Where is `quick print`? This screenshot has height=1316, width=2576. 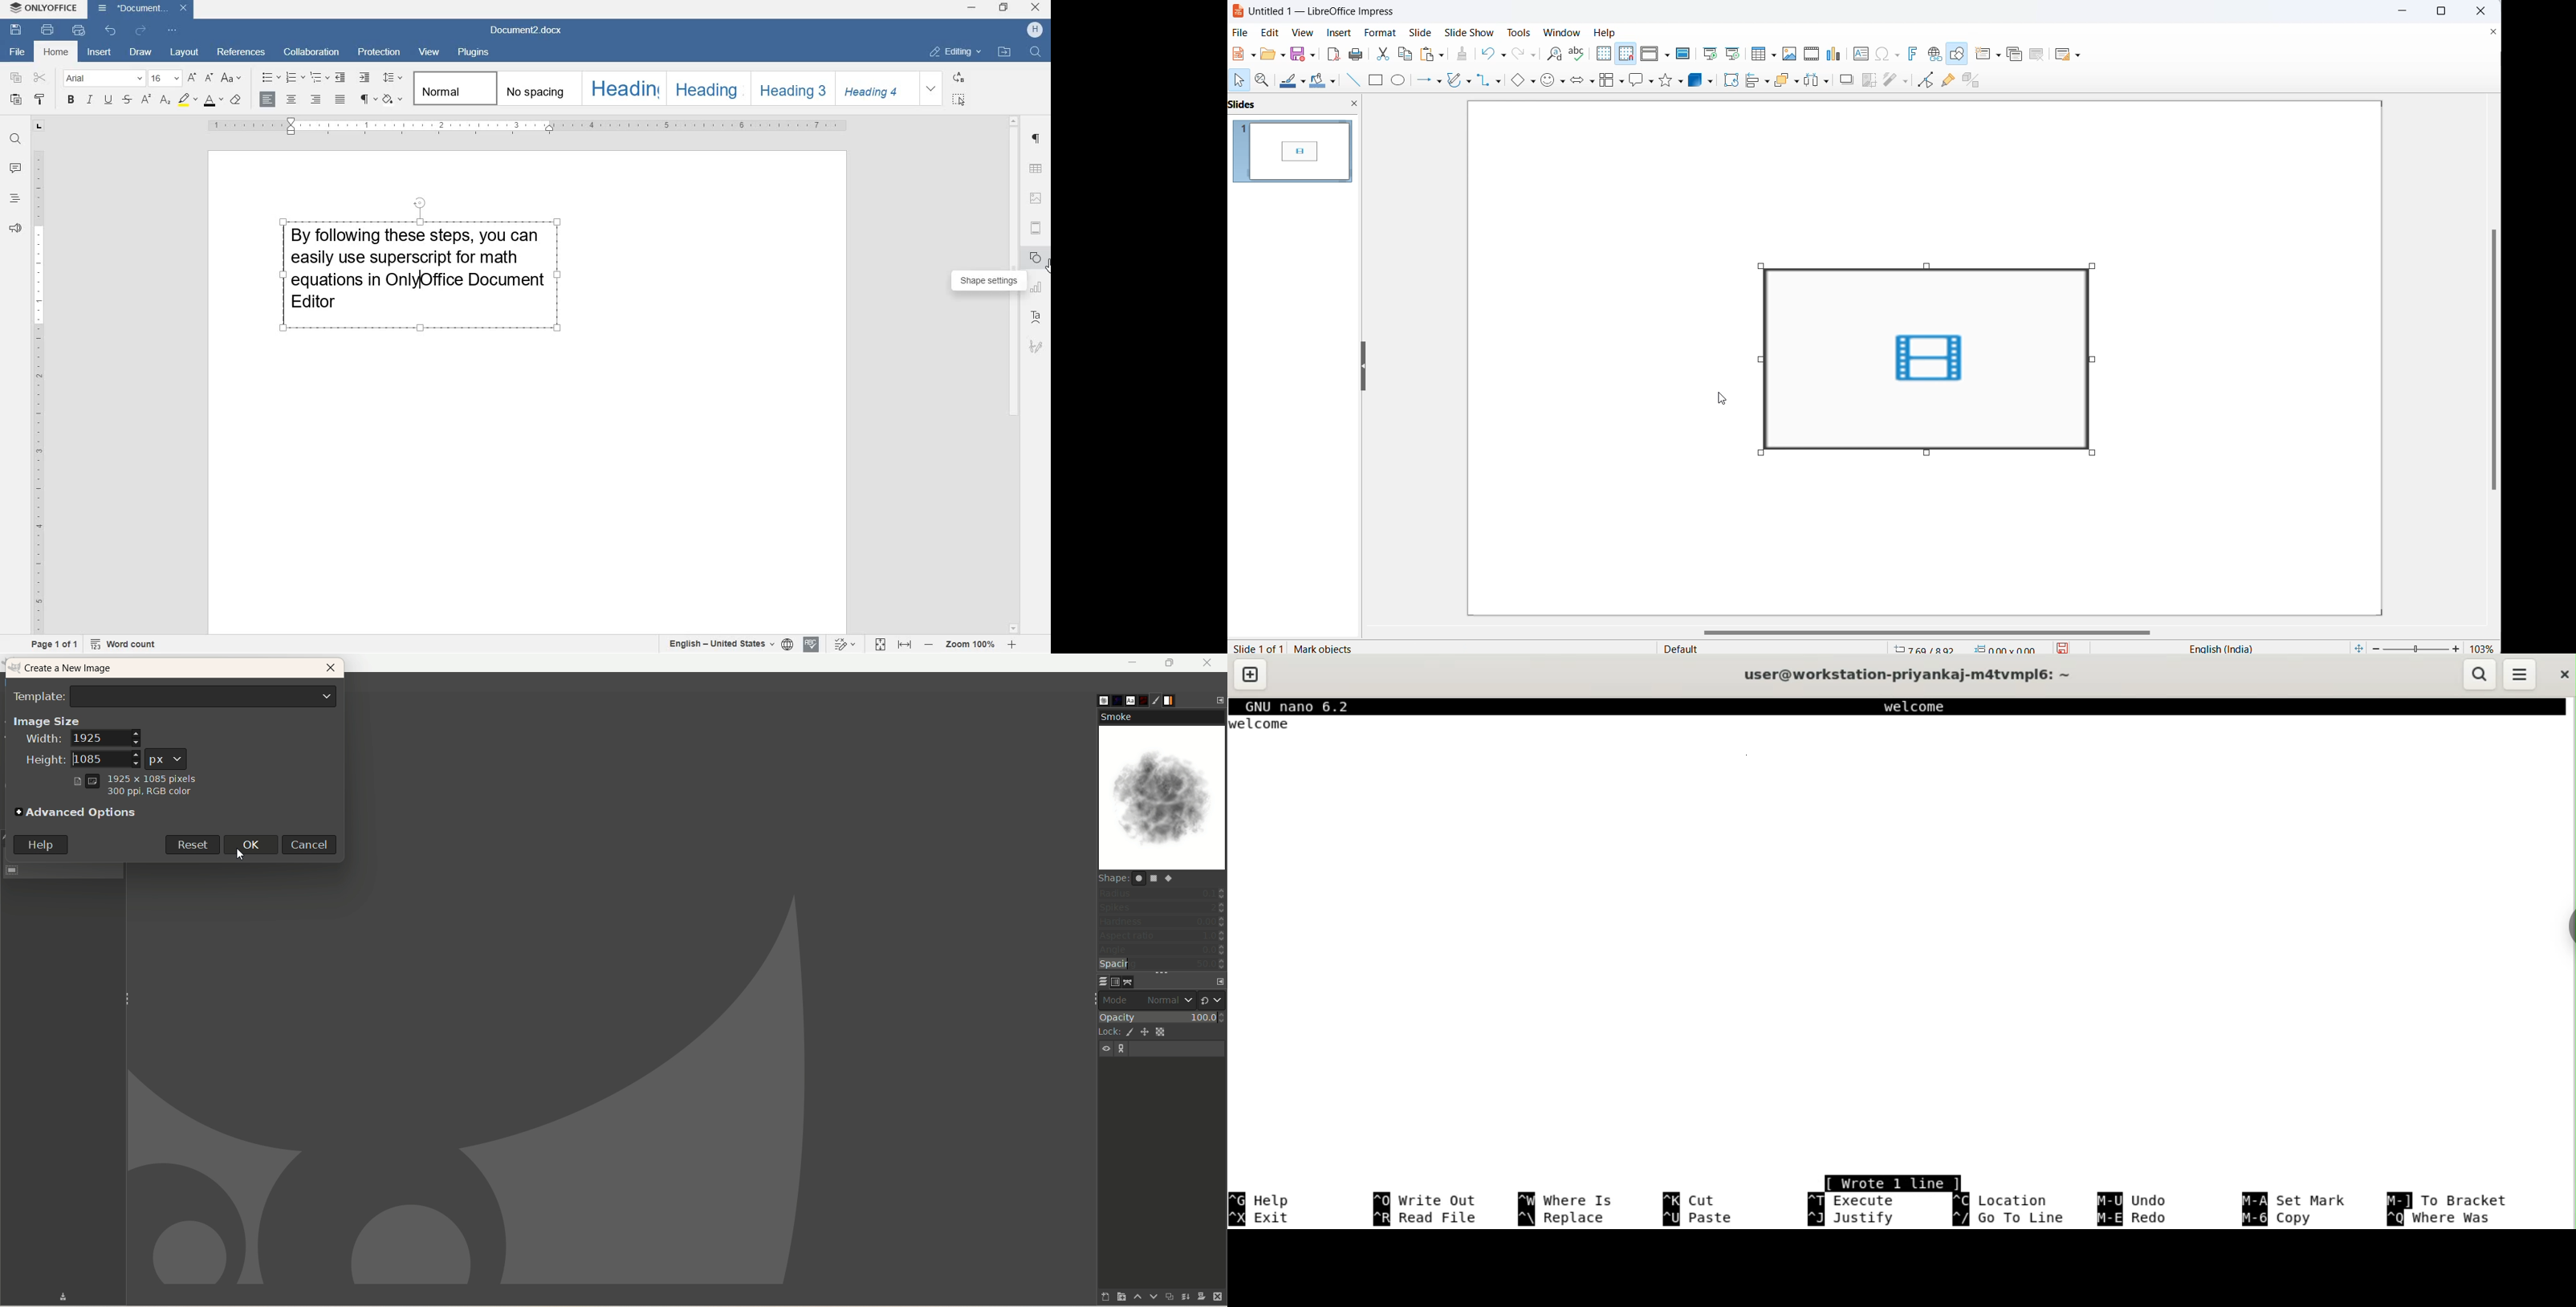
quick print is located at coordinates (79, 30).